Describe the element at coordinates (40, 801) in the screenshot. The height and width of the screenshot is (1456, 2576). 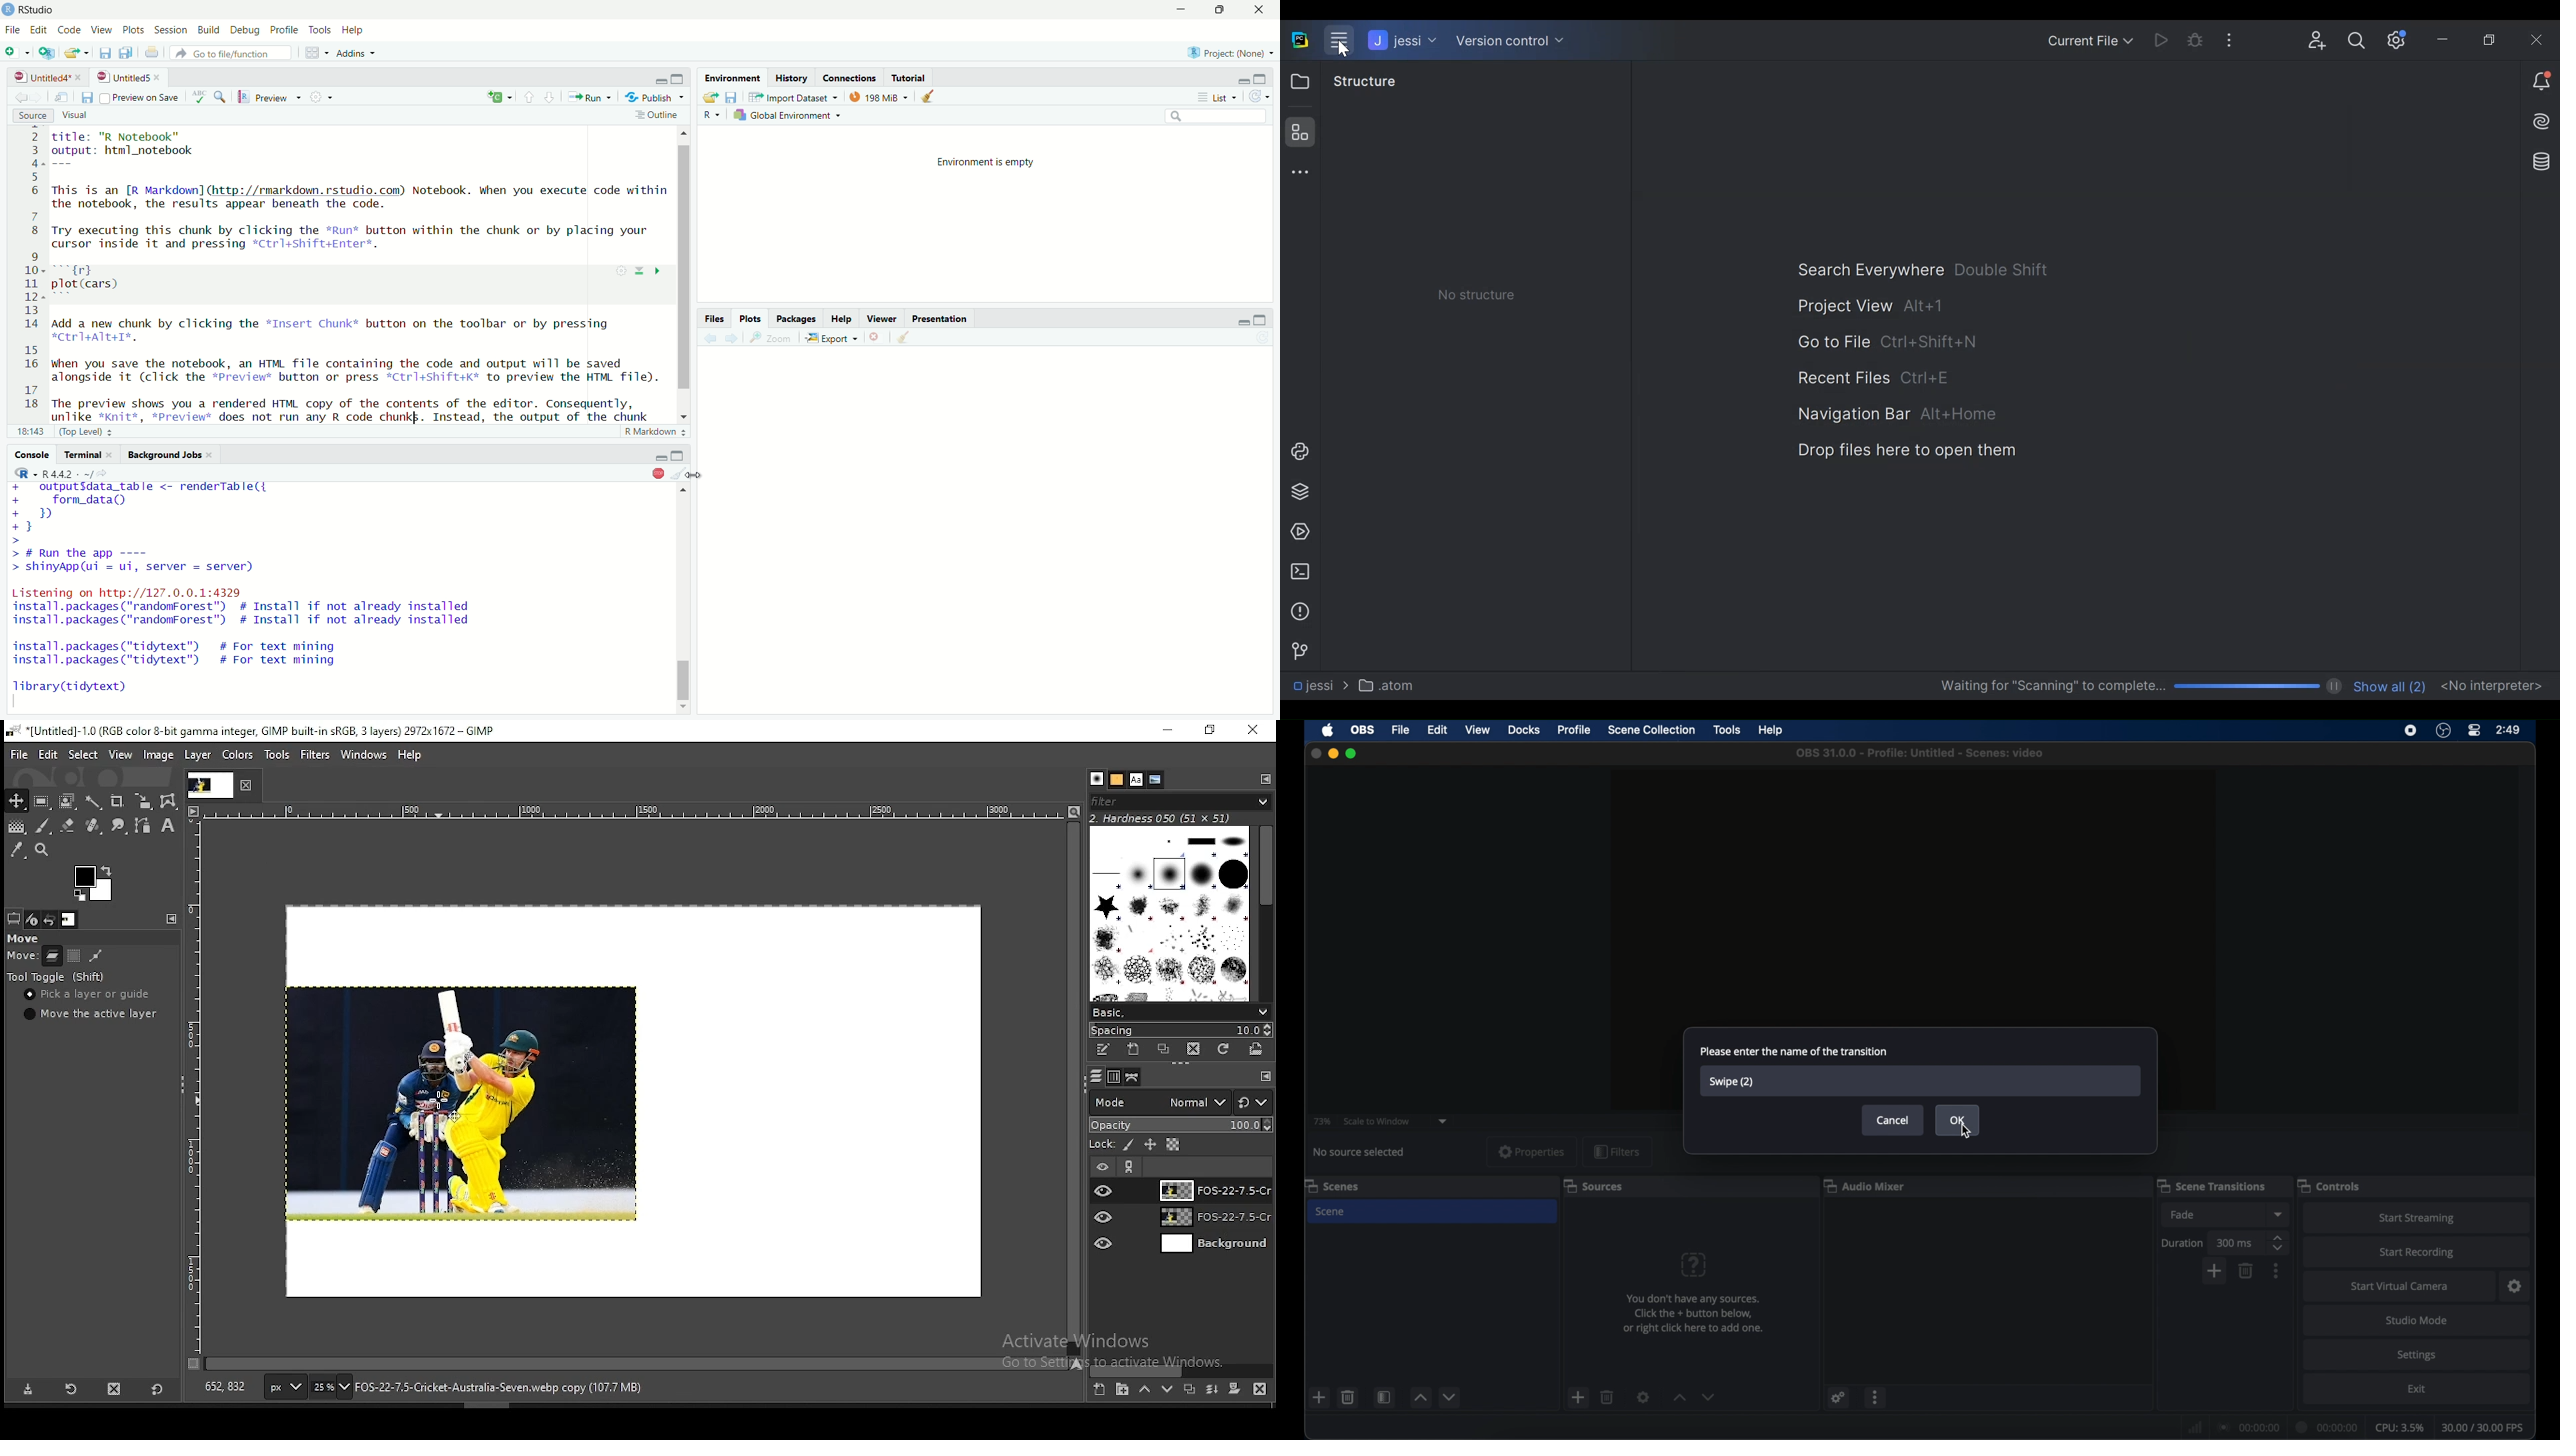
I see `rectangular selection tool` at that location.